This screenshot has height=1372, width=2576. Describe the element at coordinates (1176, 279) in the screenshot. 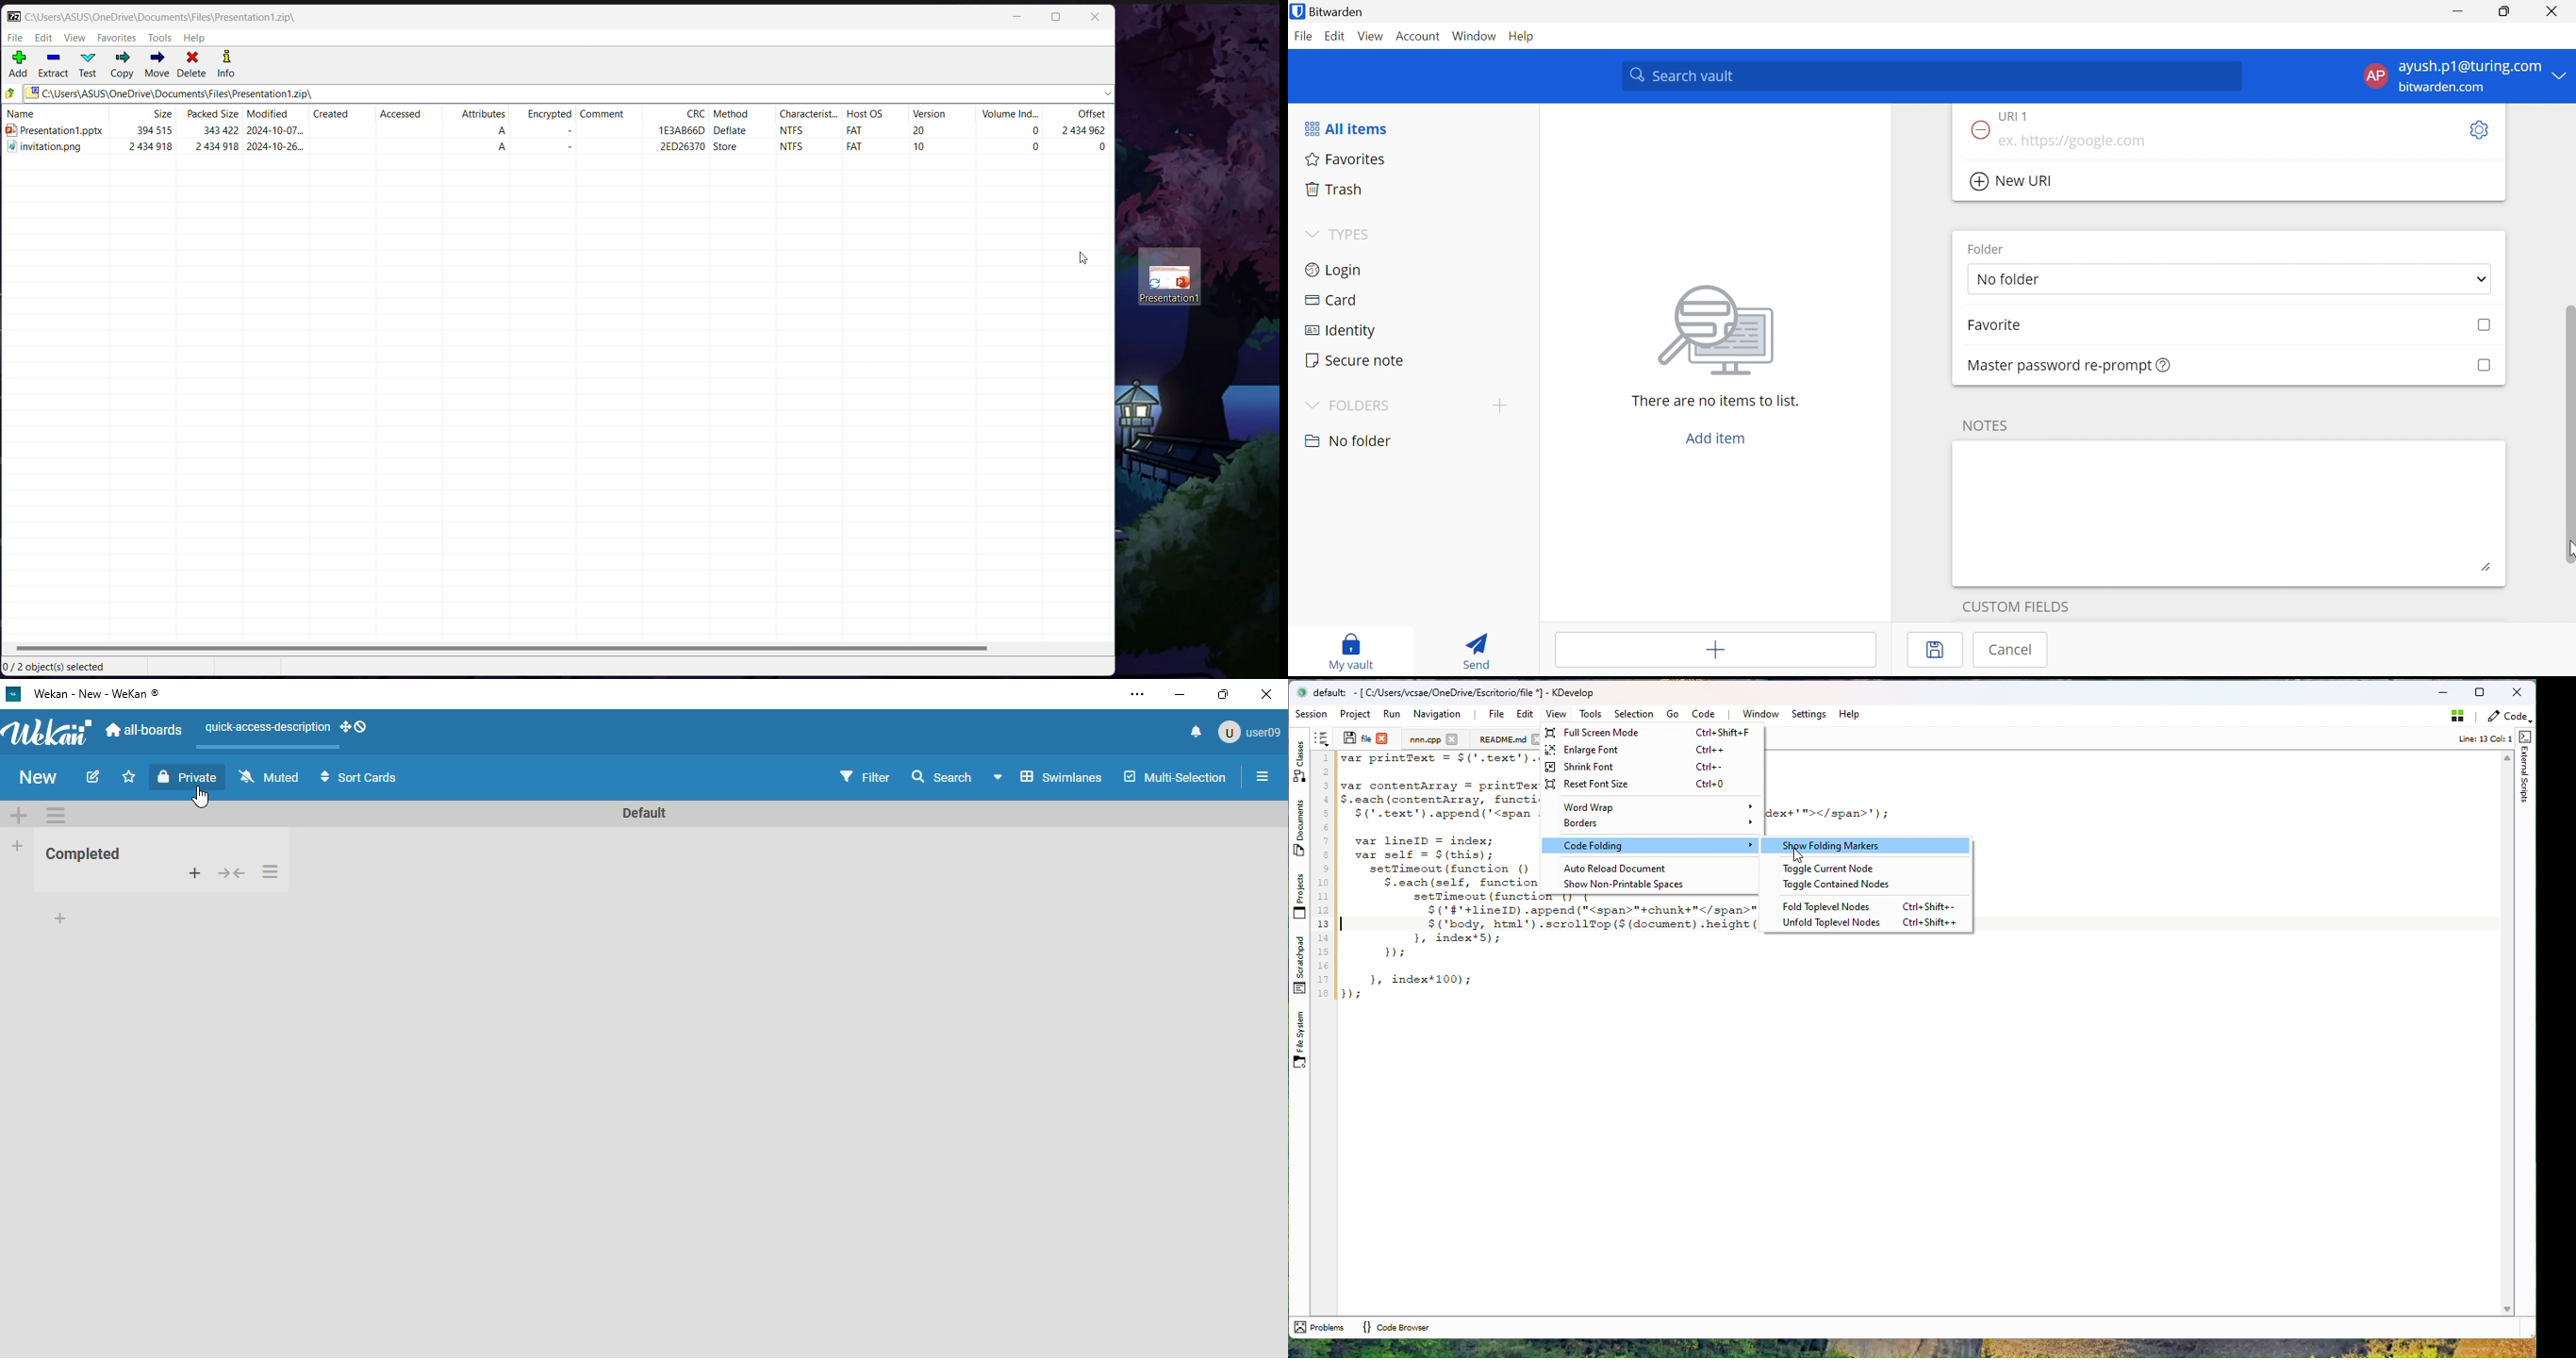

I see `Presentation` at that location.